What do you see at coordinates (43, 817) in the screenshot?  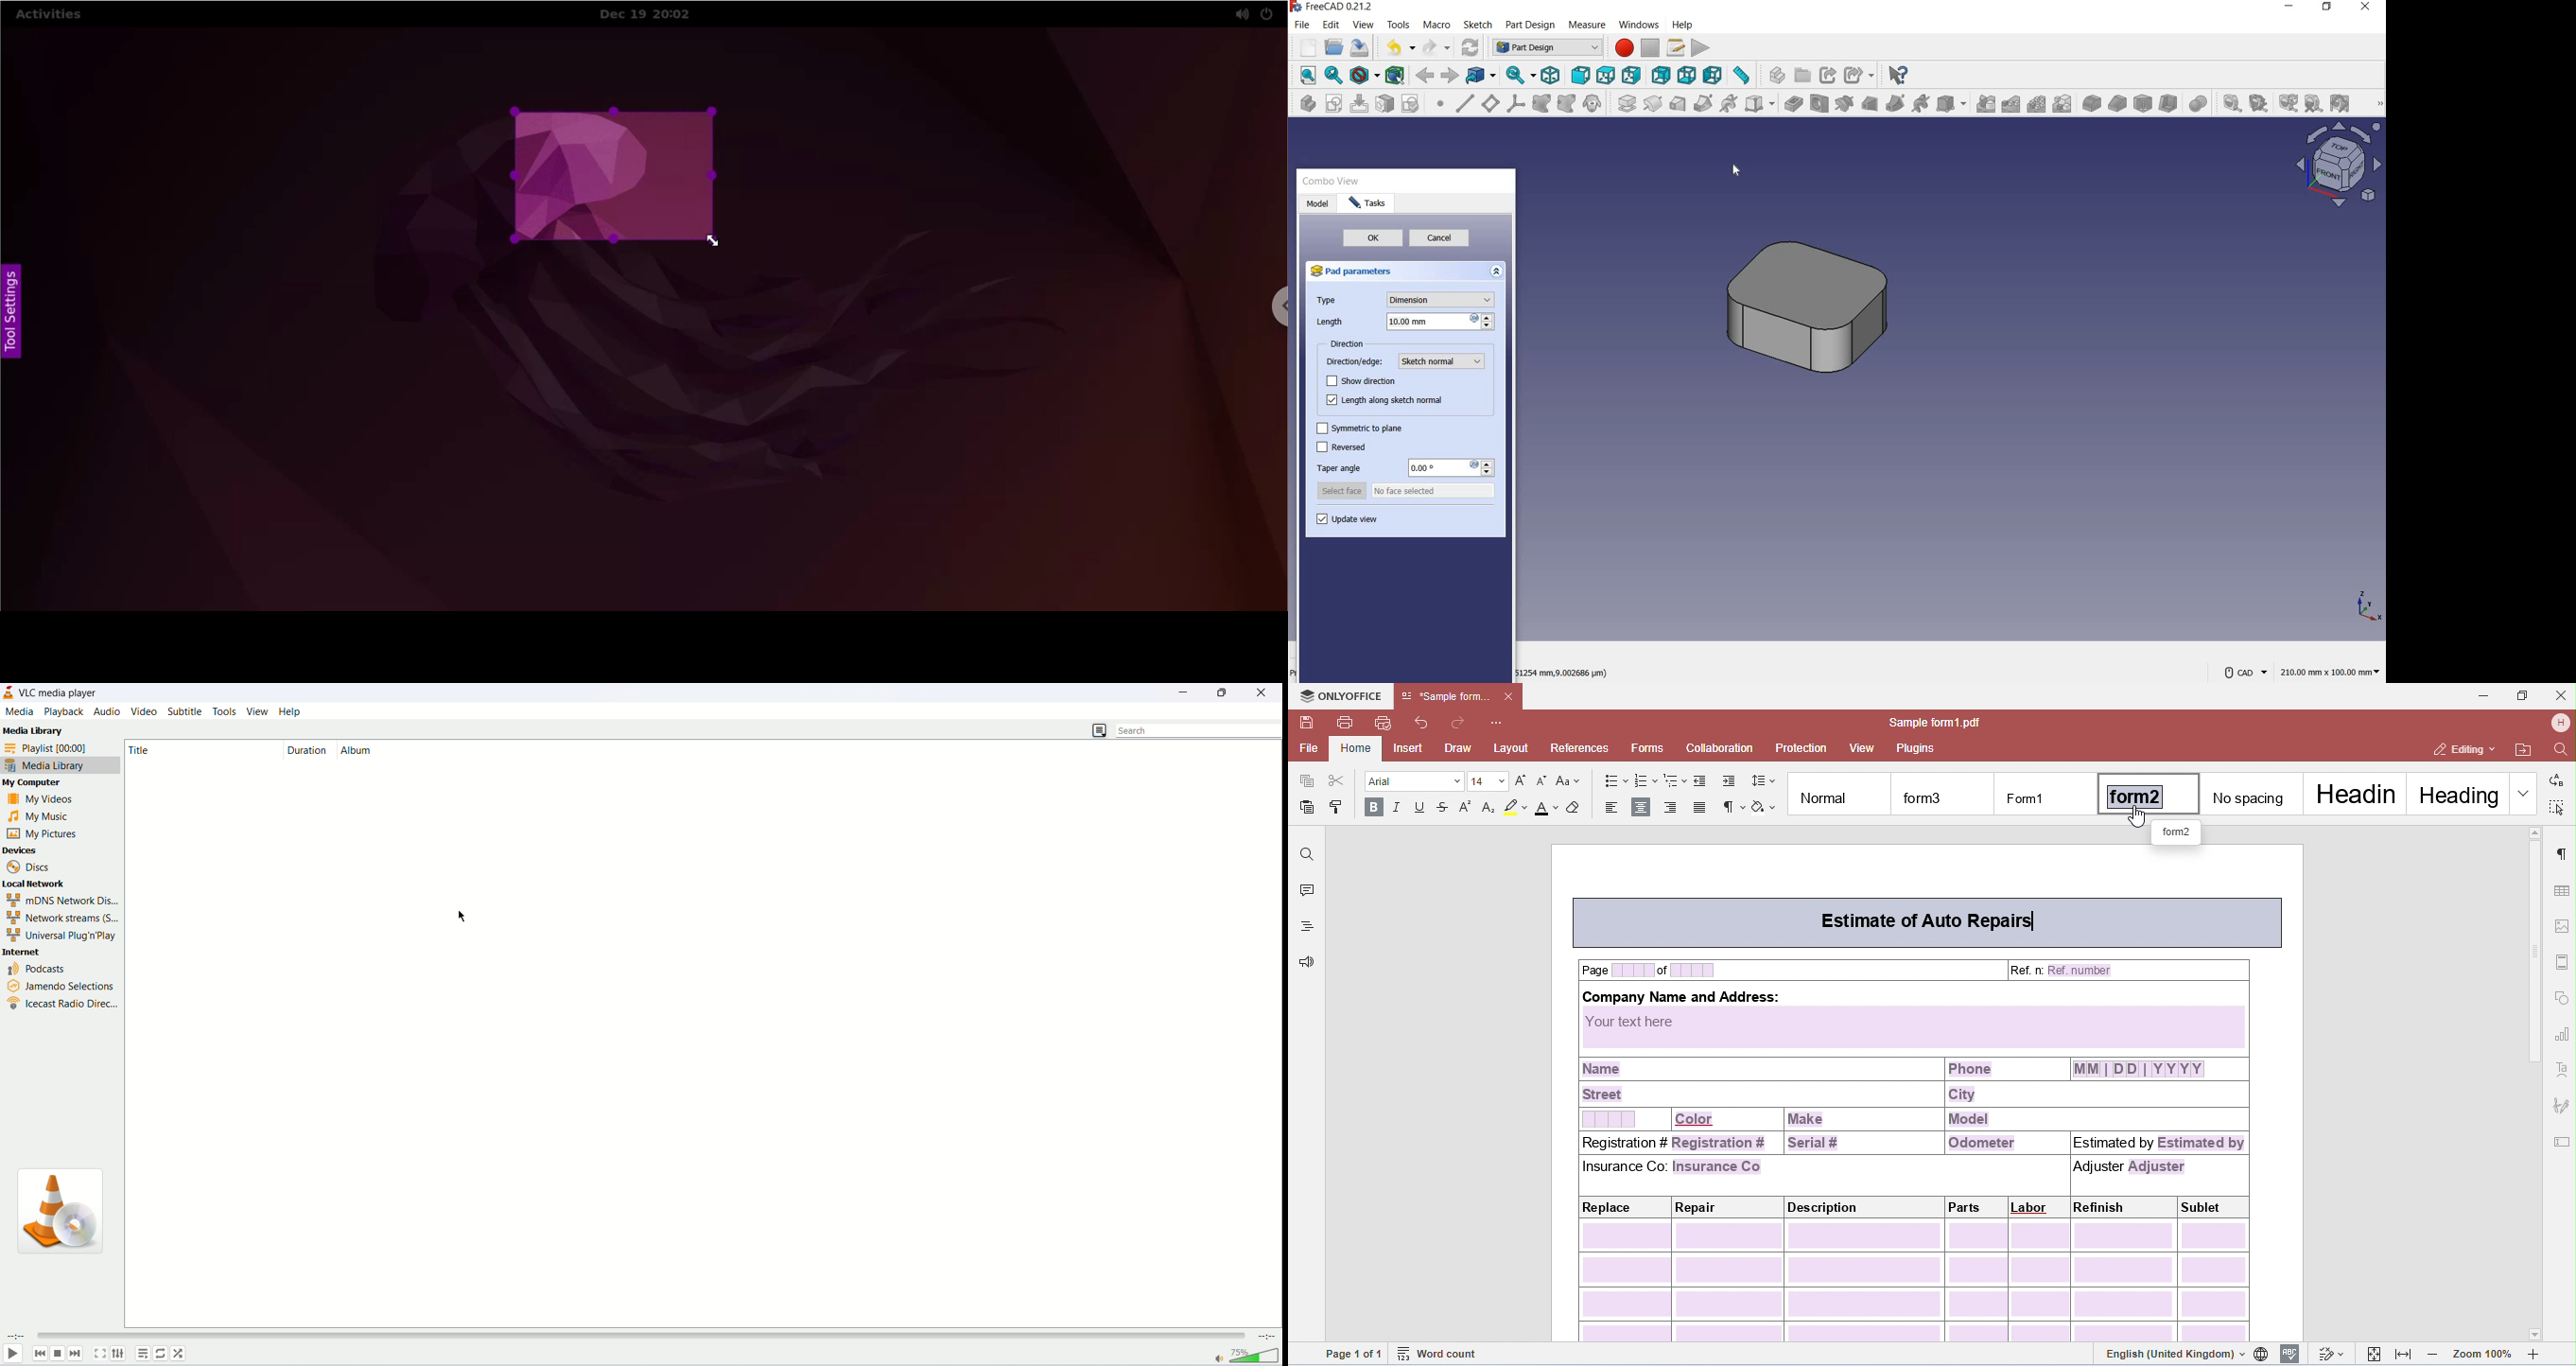 I see `my music` at bounding box center [43, 817].